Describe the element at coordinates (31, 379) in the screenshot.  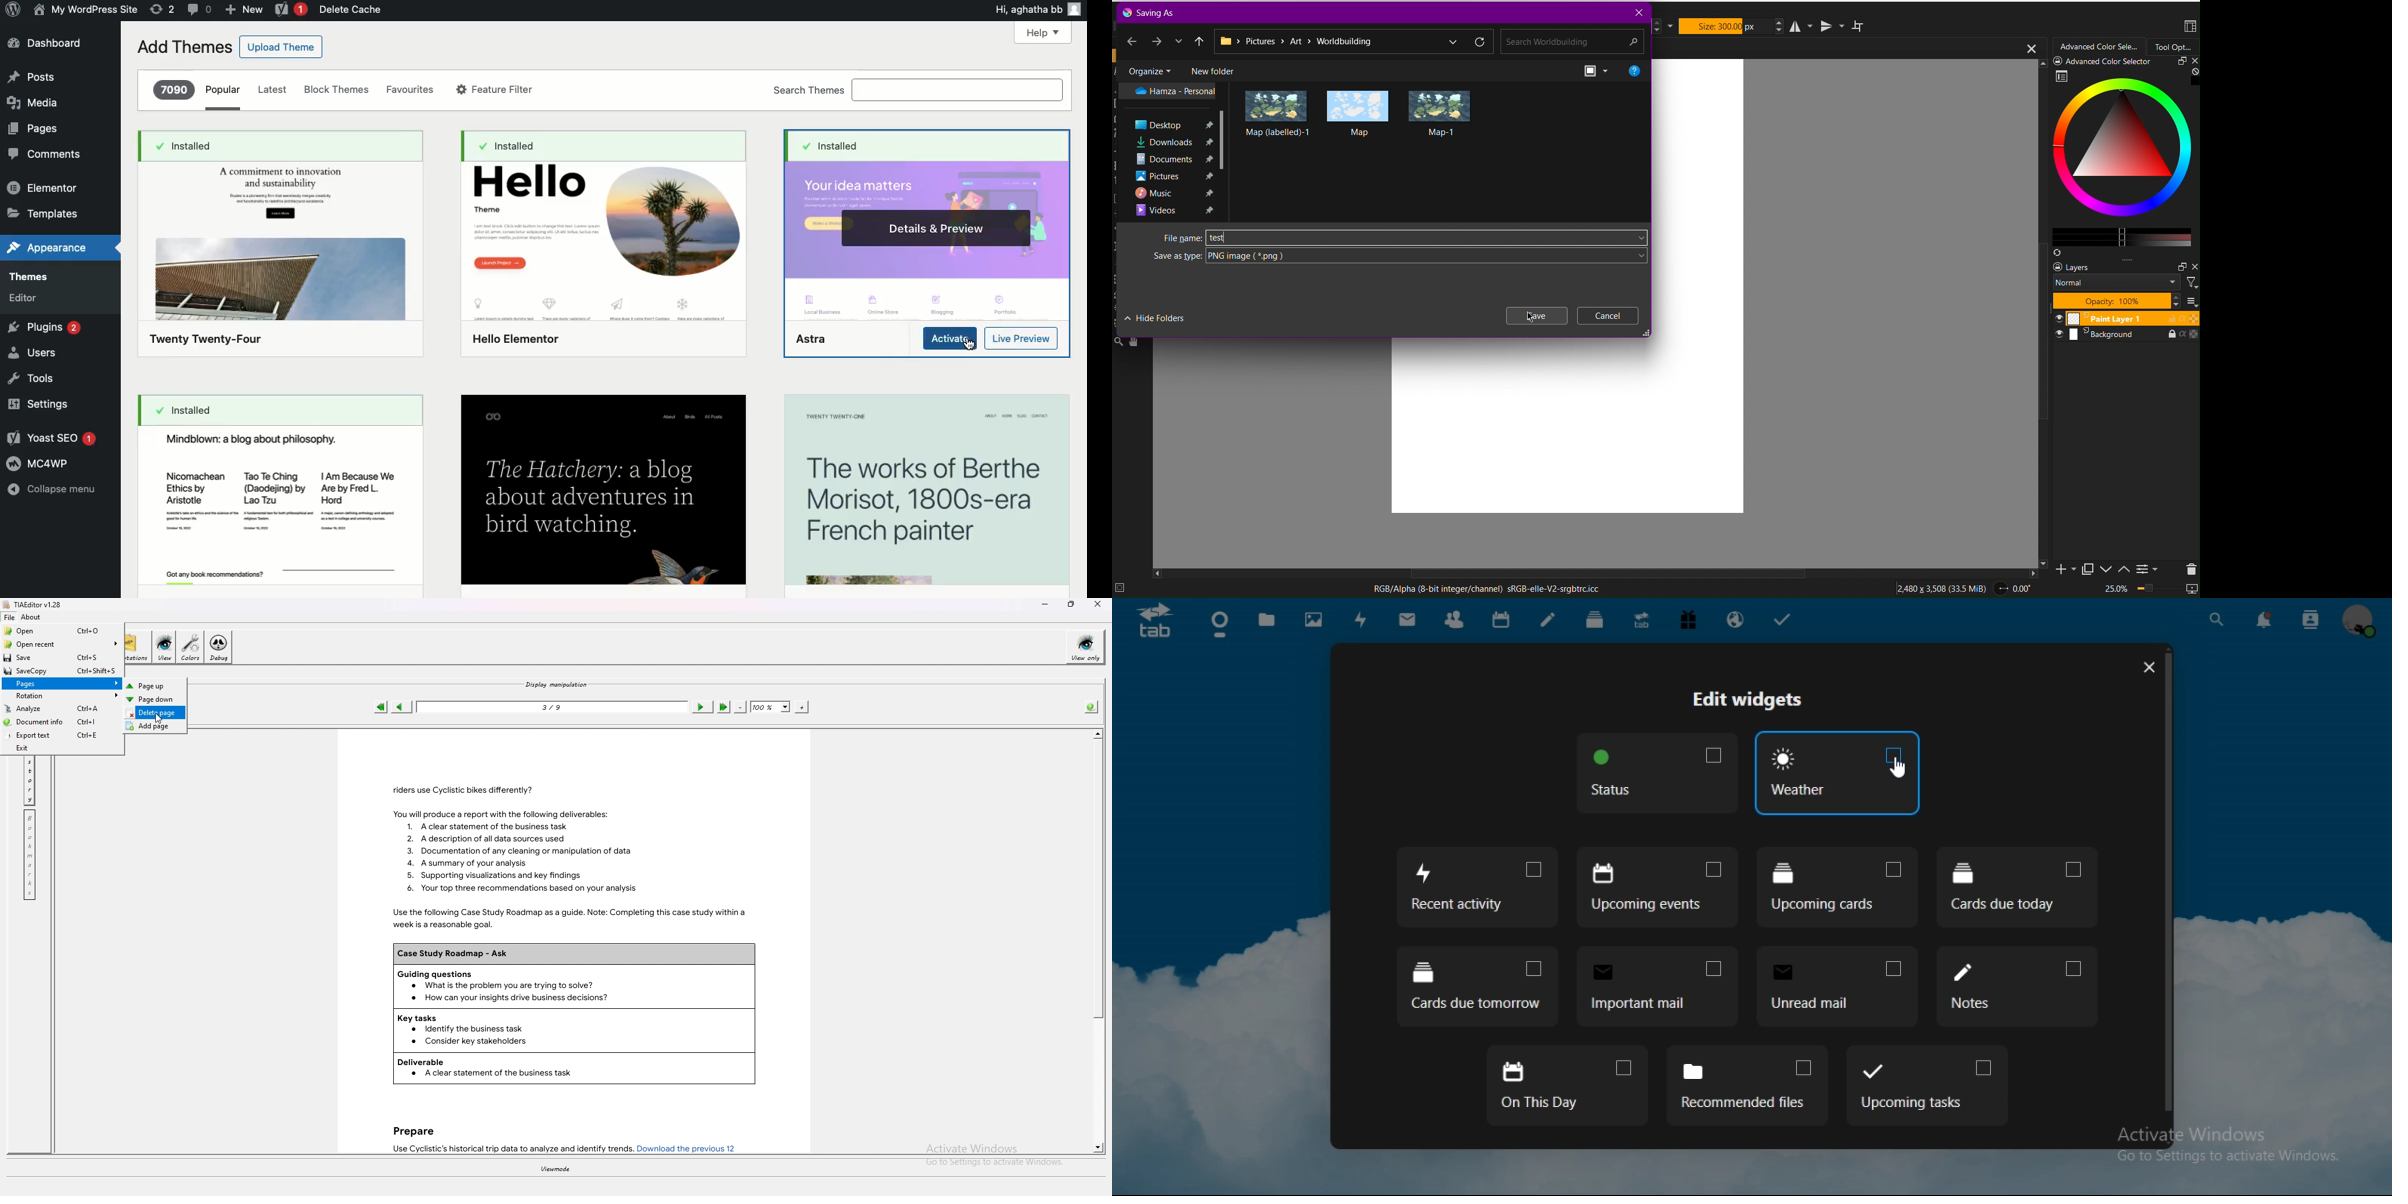
I see `Tools` at that location.